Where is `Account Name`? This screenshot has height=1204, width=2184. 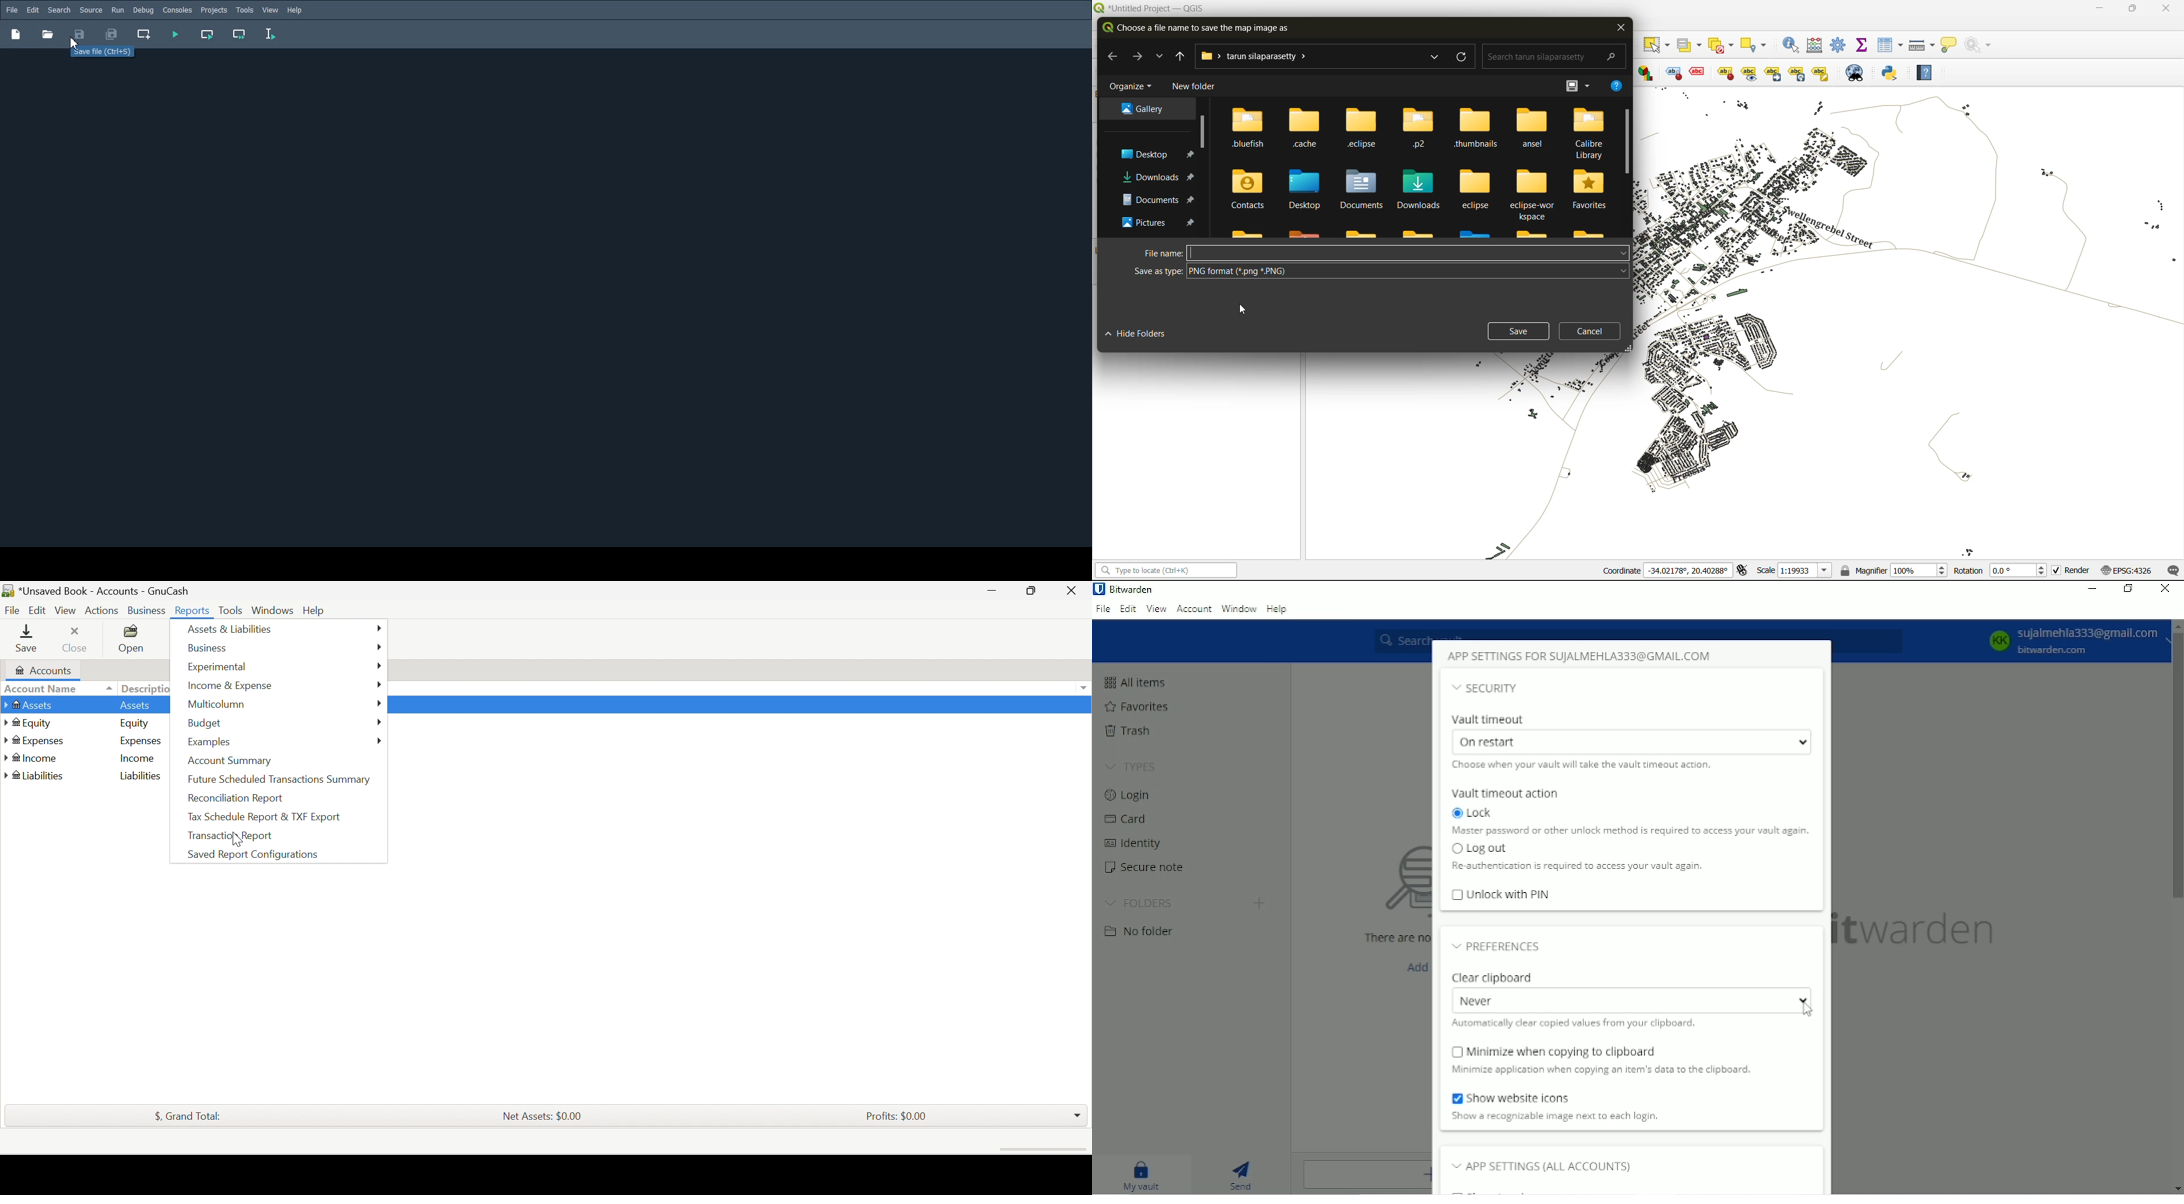 Account Name is located at coordinates (42, 688).